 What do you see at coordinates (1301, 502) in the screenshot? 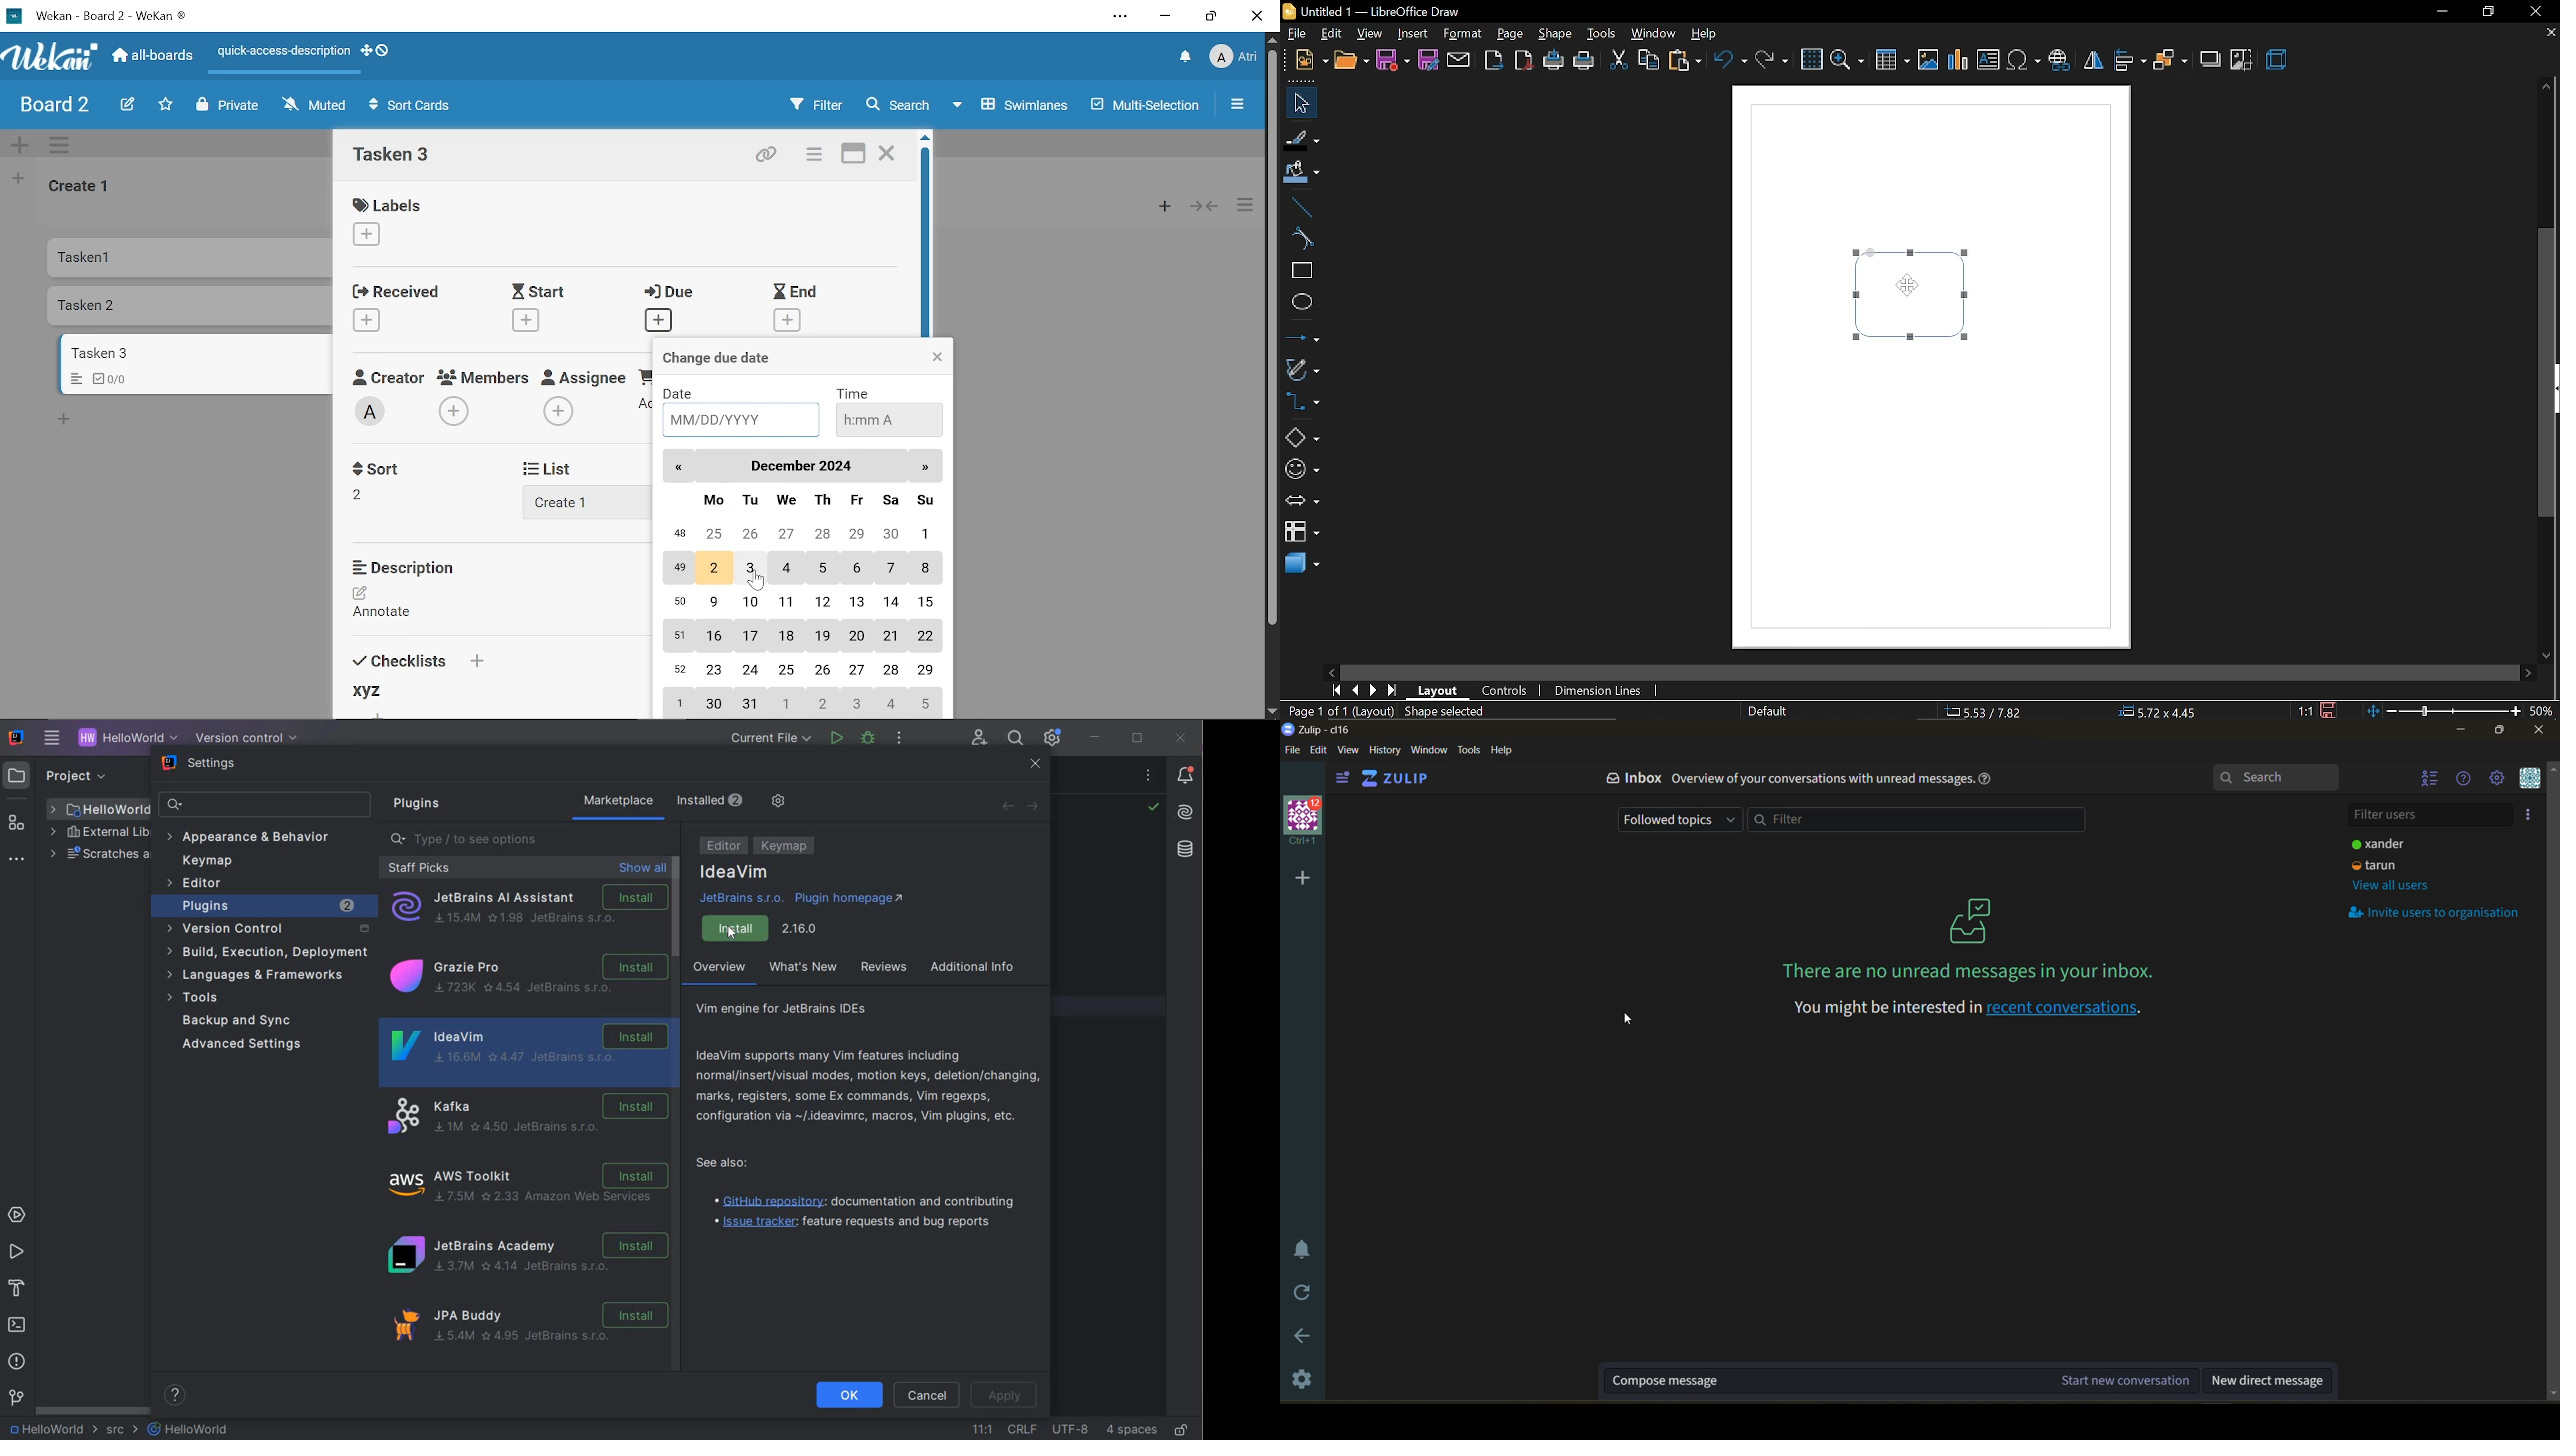
I see `arrows` at bounding box center [1301, 502].